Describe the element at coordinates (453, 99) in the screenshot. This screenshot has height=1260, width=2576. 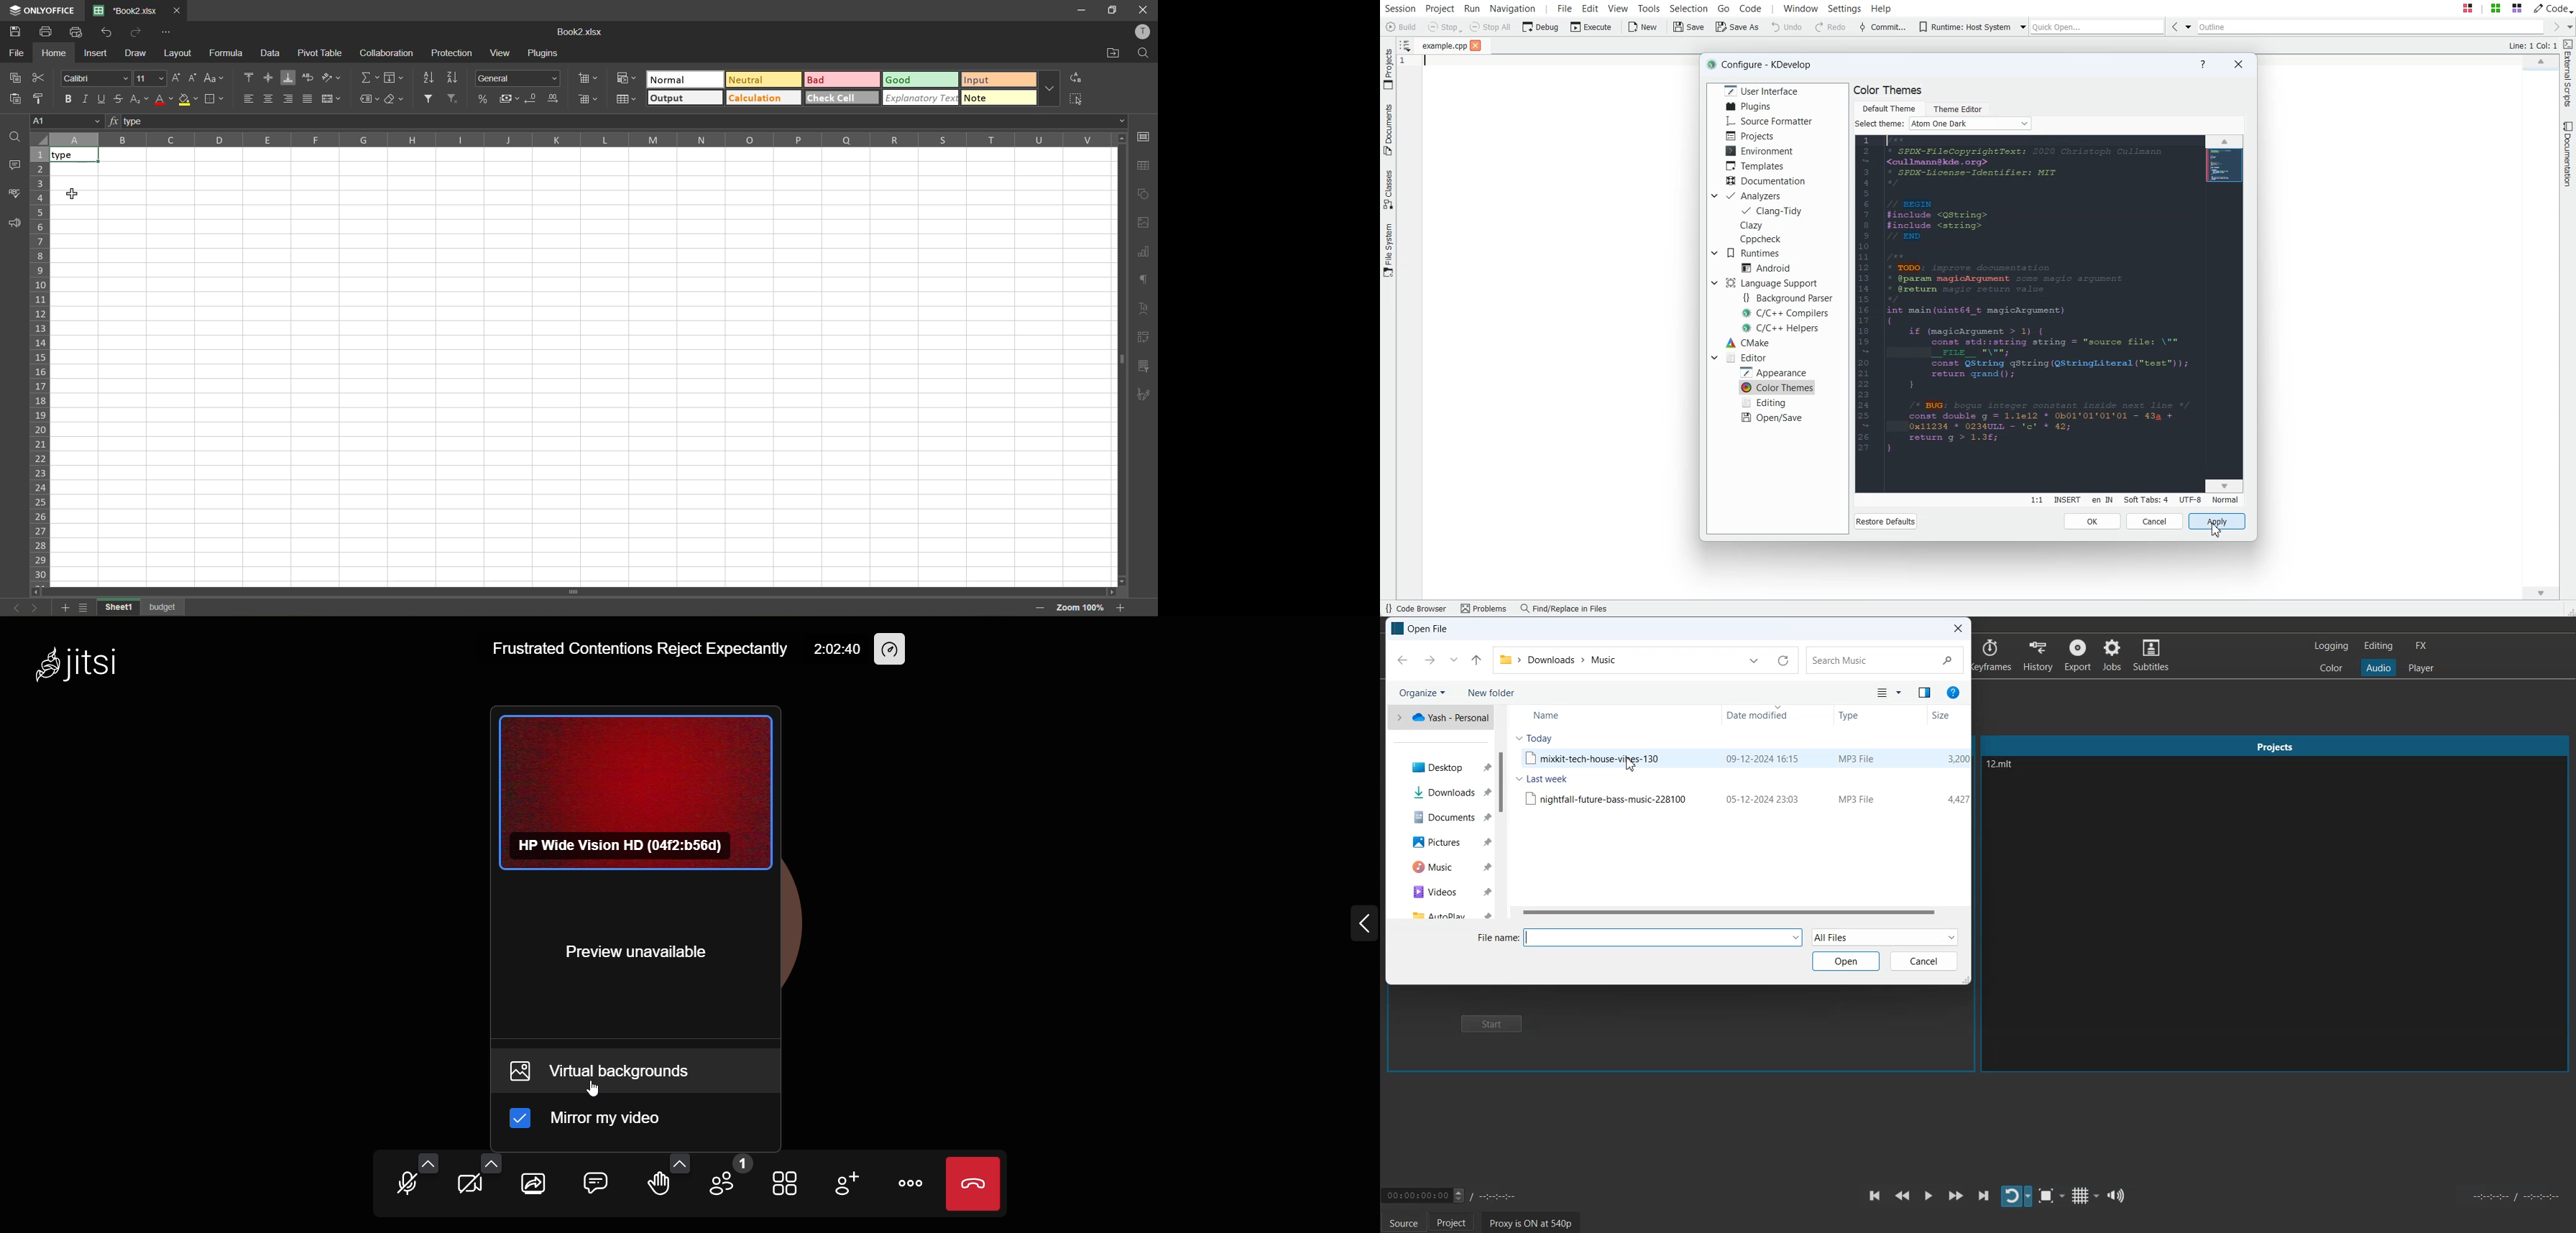
I see `clear filter` at that location.